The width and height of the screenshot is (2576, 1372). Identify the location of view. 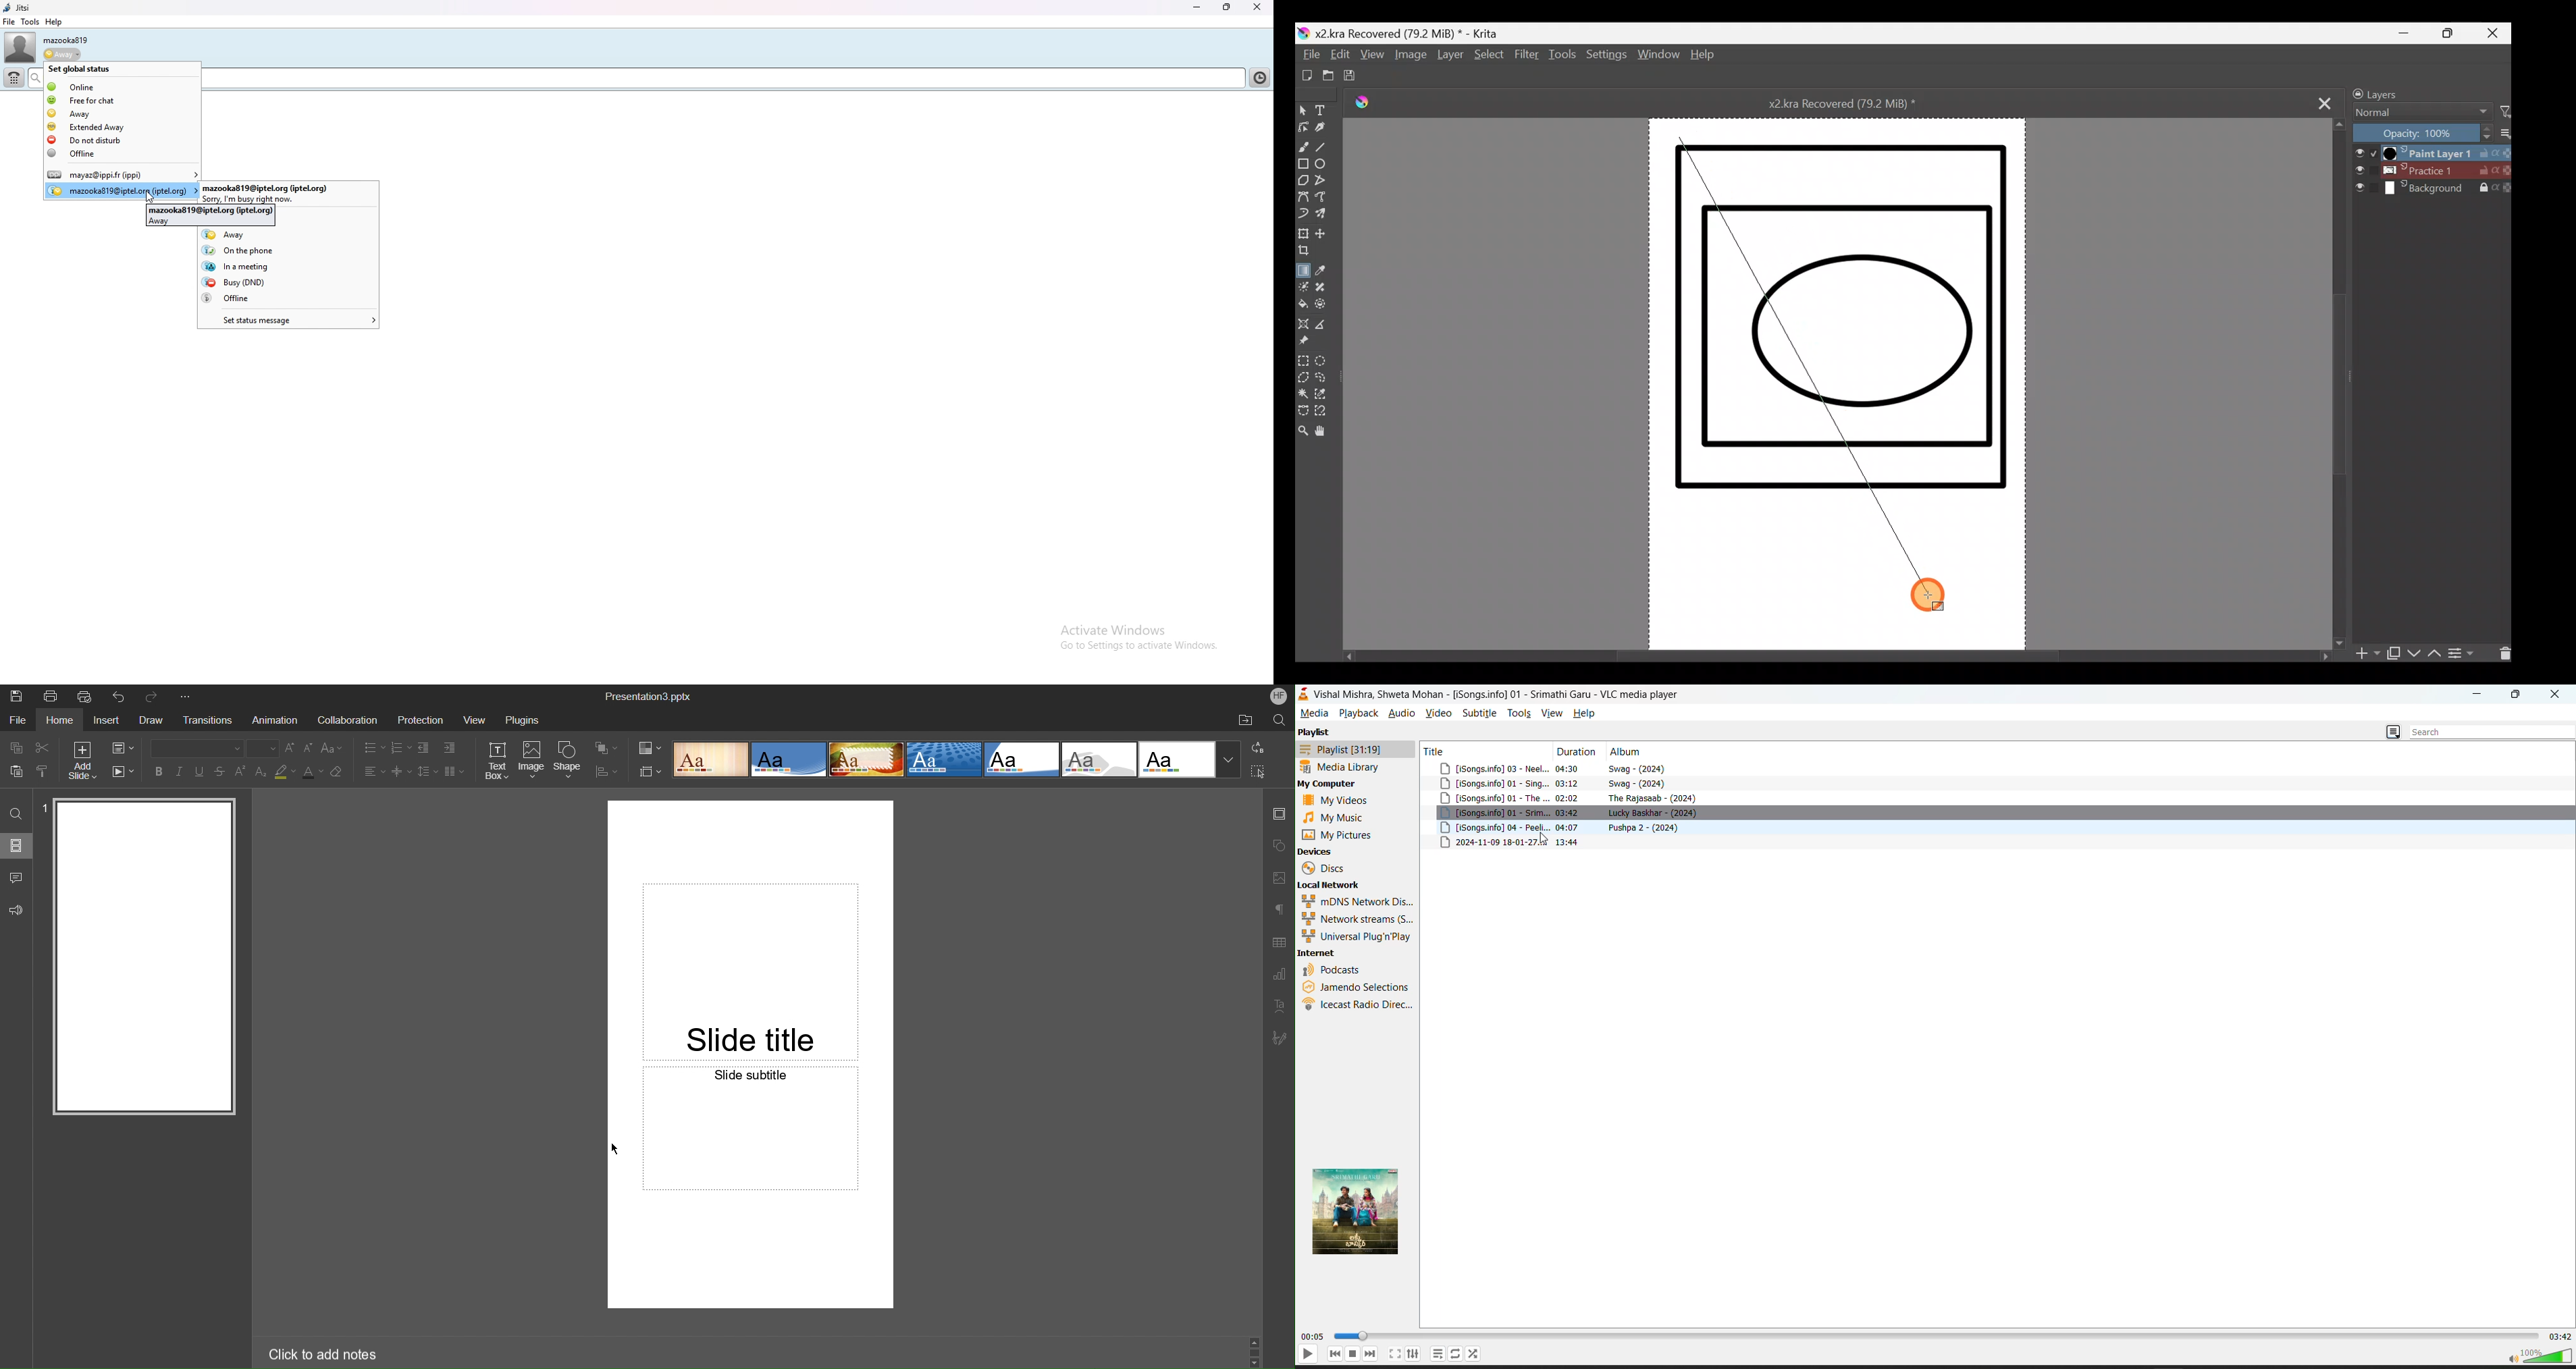
(1553, 713).